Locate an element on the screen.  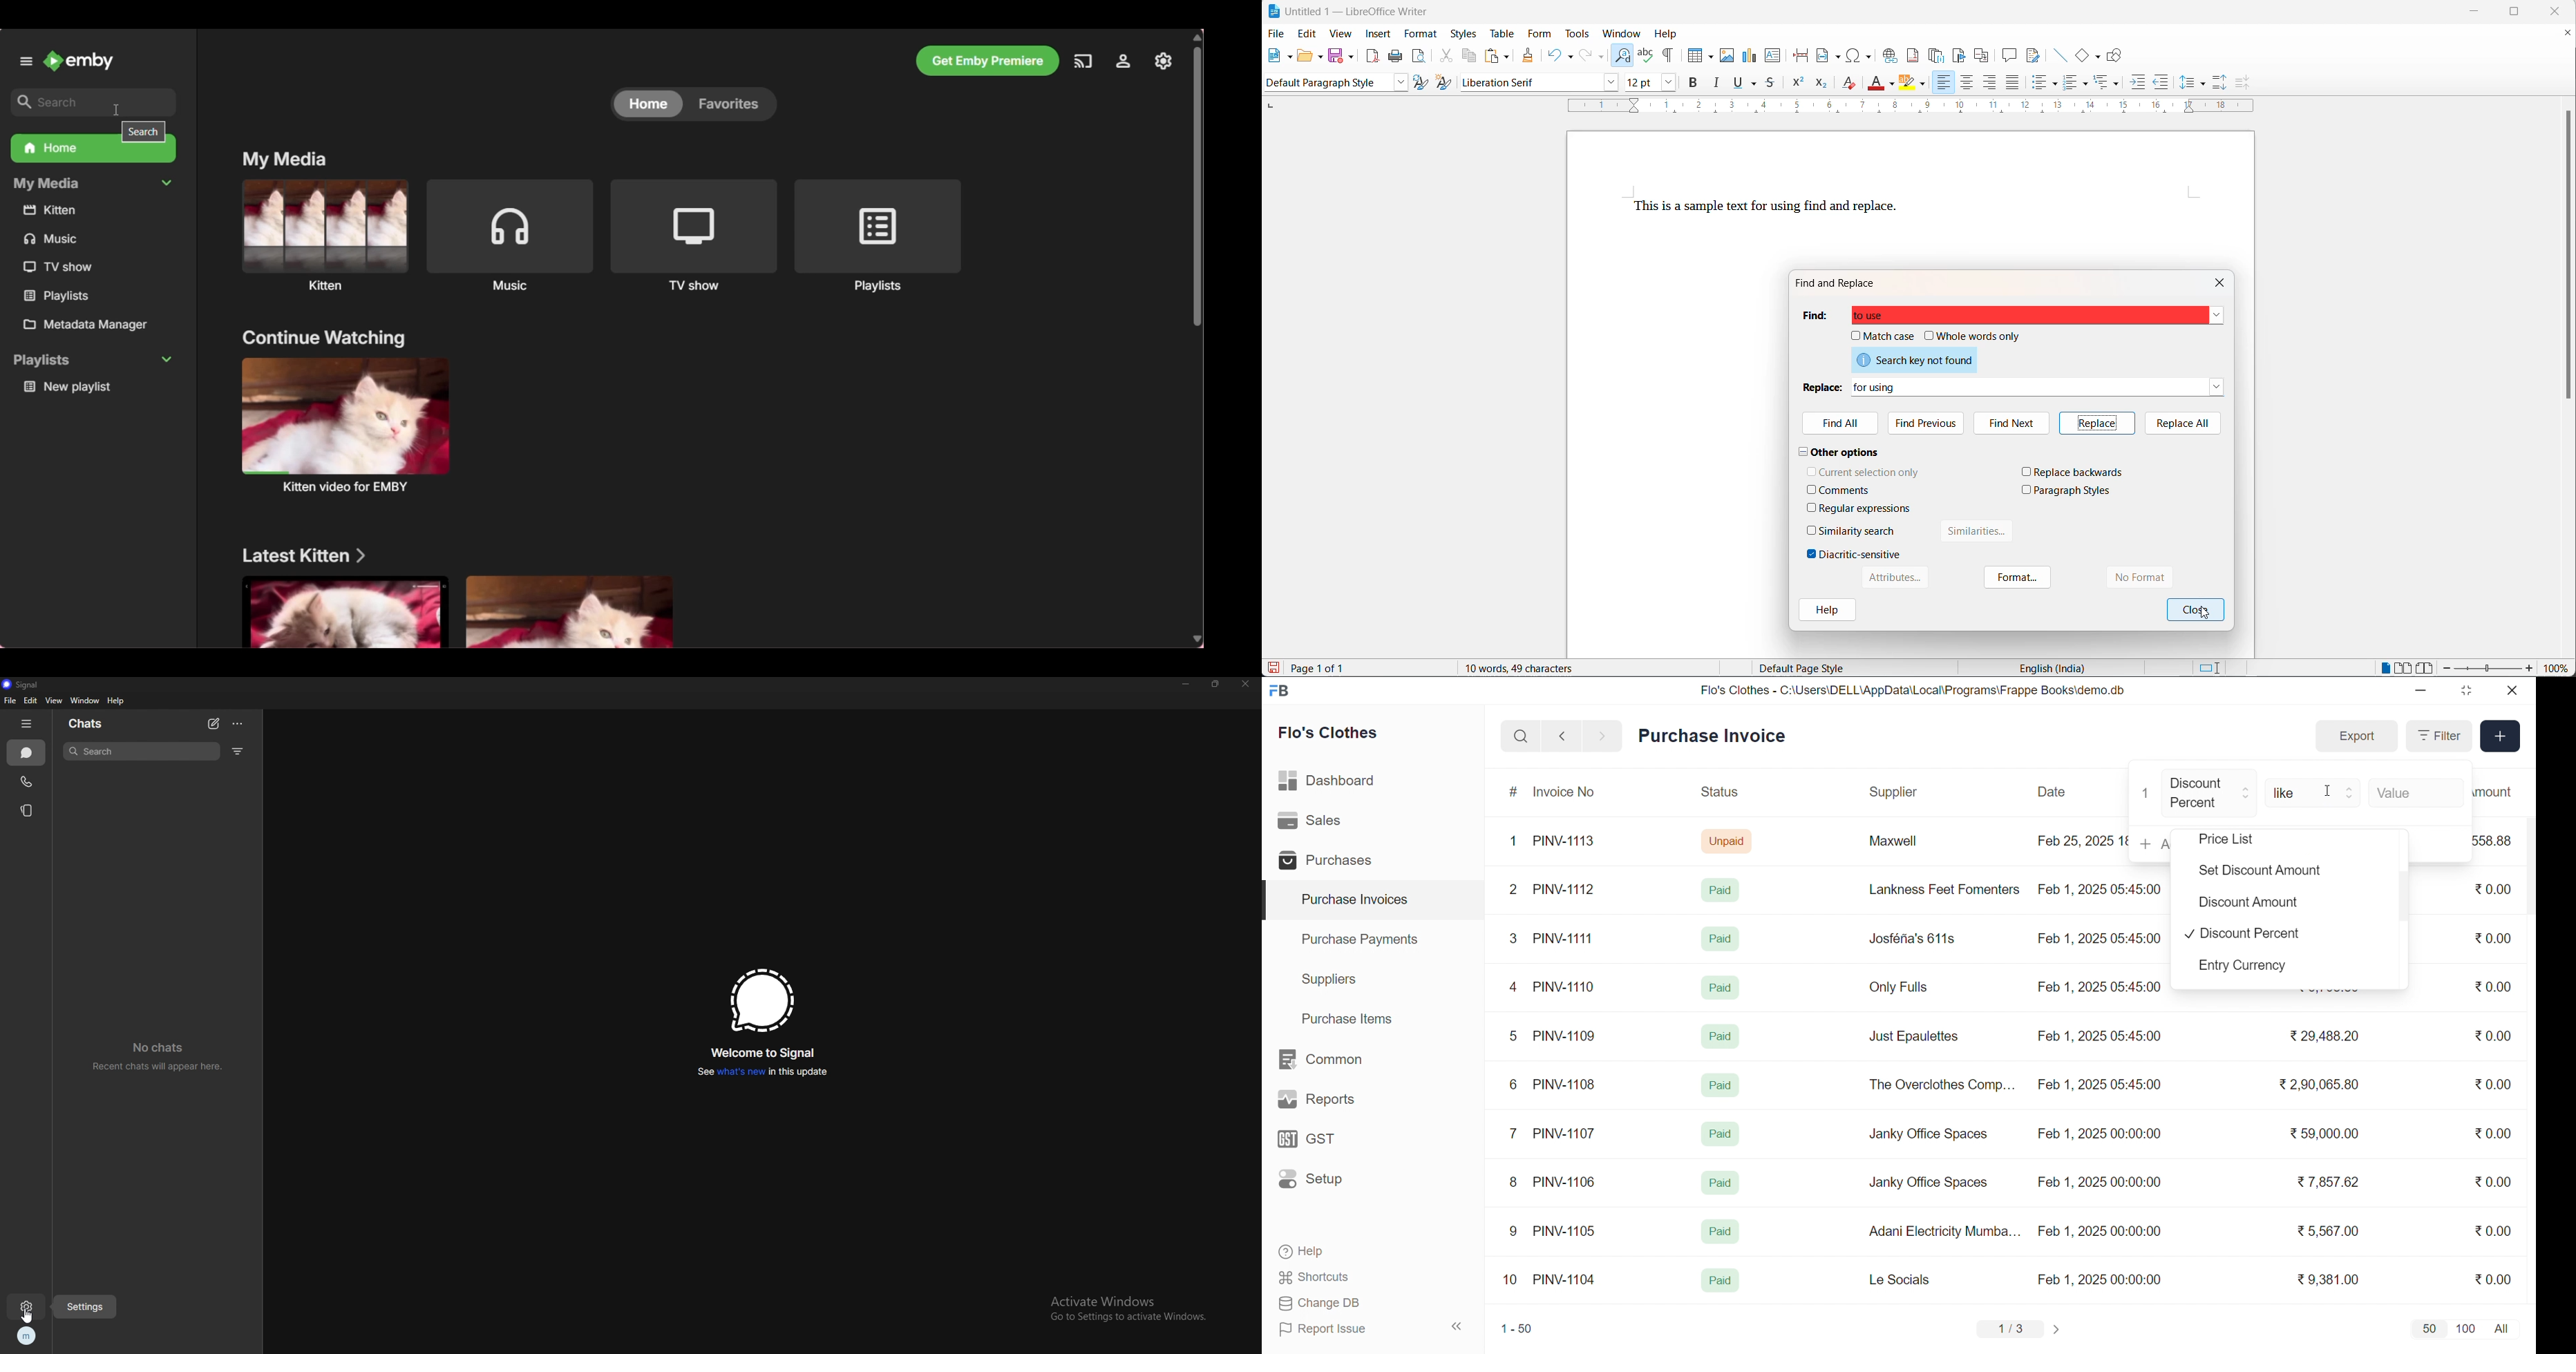
similarity search is located at coordinates (1857, 531).